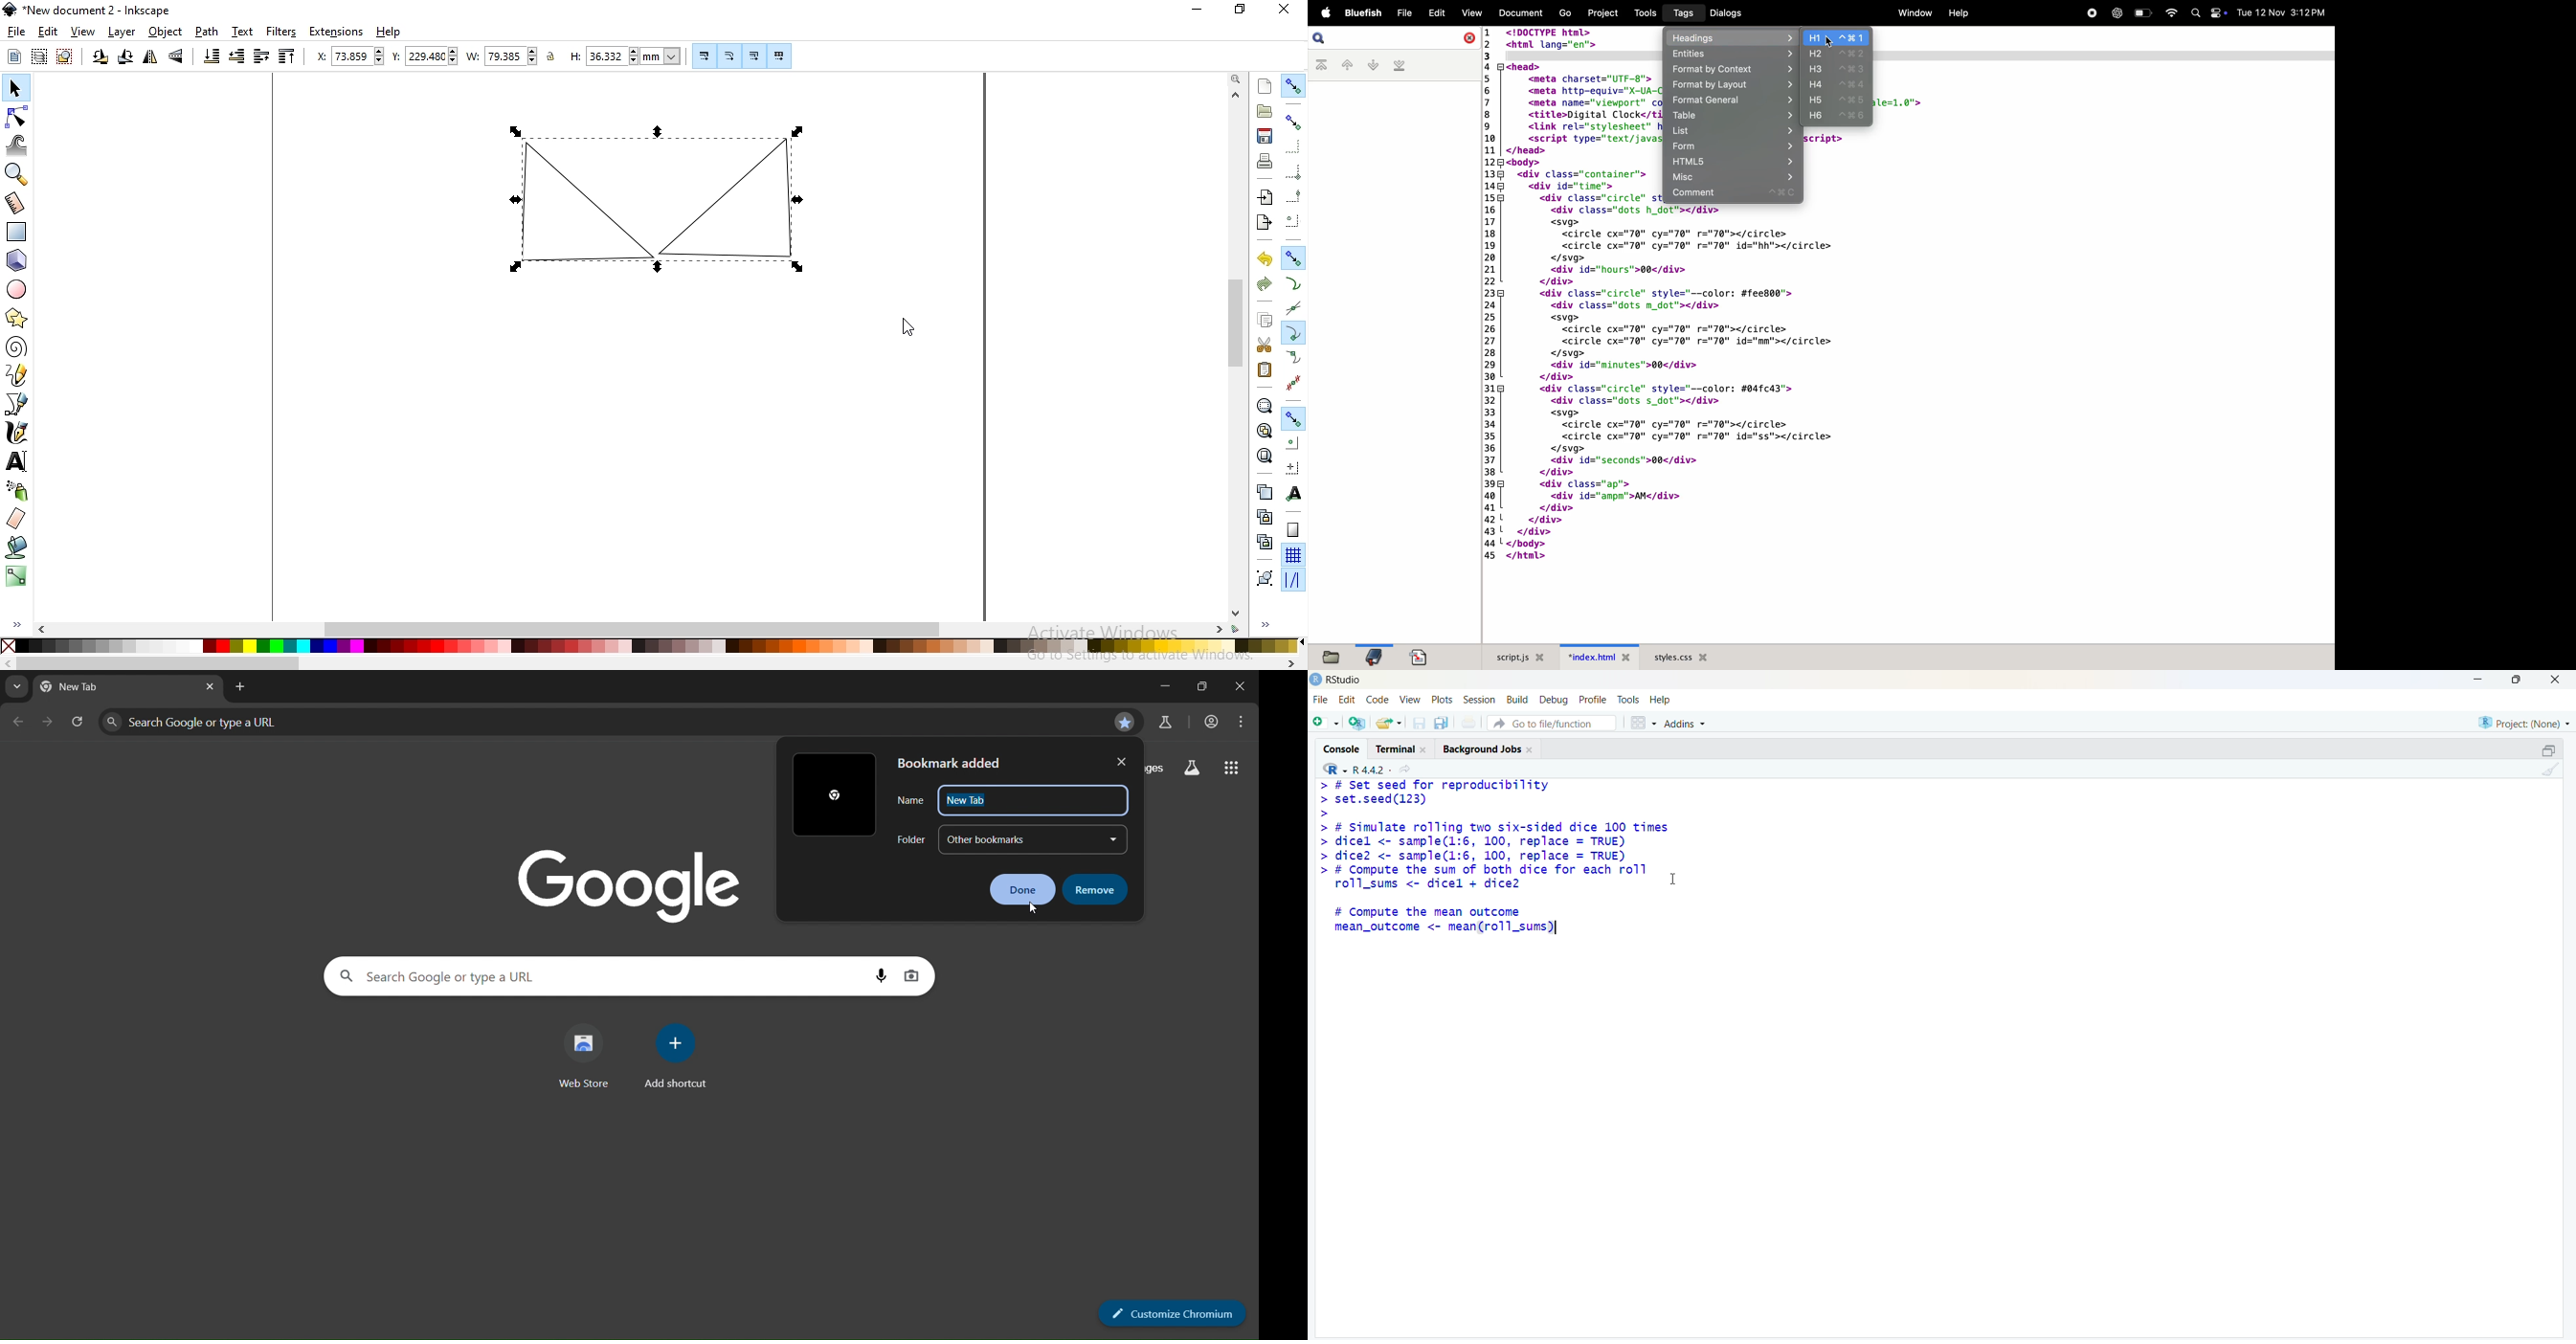 This screenshot has height=1344, width=2576. What do you see at coordinates (2550, 751) in the screenshot?
I see `open in separate window` at bounding box center [2550, 751].